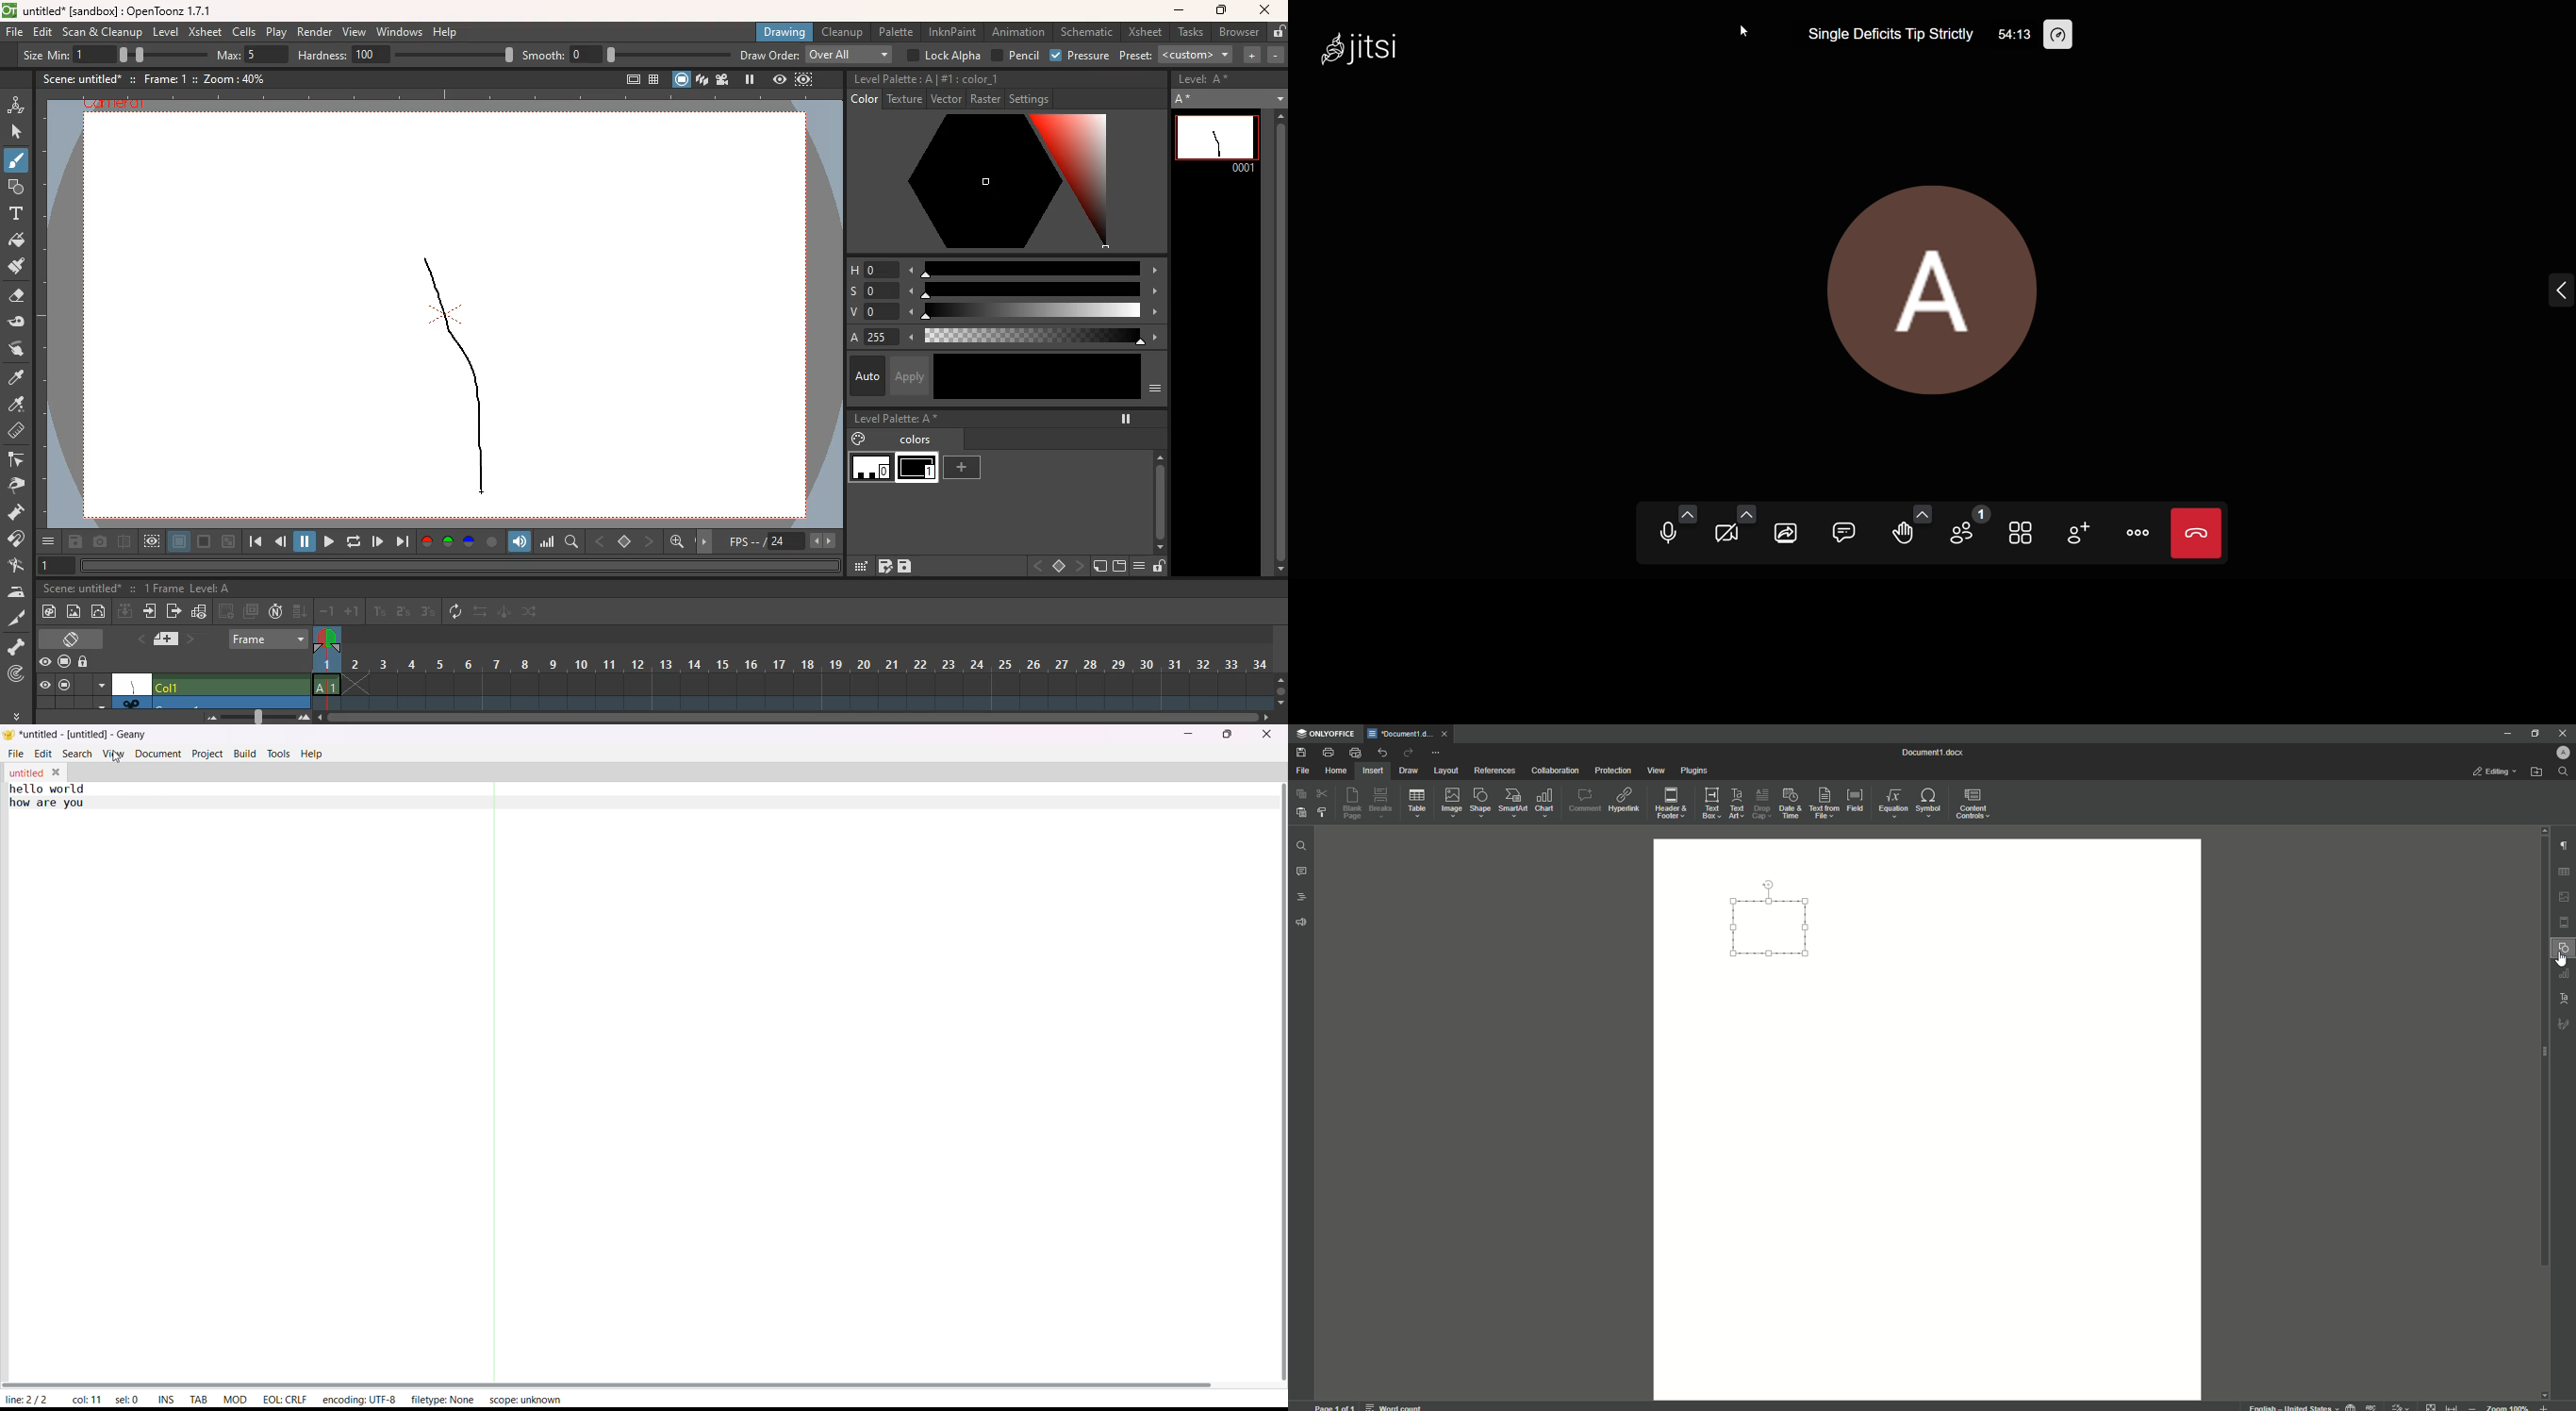 This screenshot has height=1428, width=2576. Describe the element at coordinates (1975, 806) in the screenshot. I see `Content Controls` at that location.